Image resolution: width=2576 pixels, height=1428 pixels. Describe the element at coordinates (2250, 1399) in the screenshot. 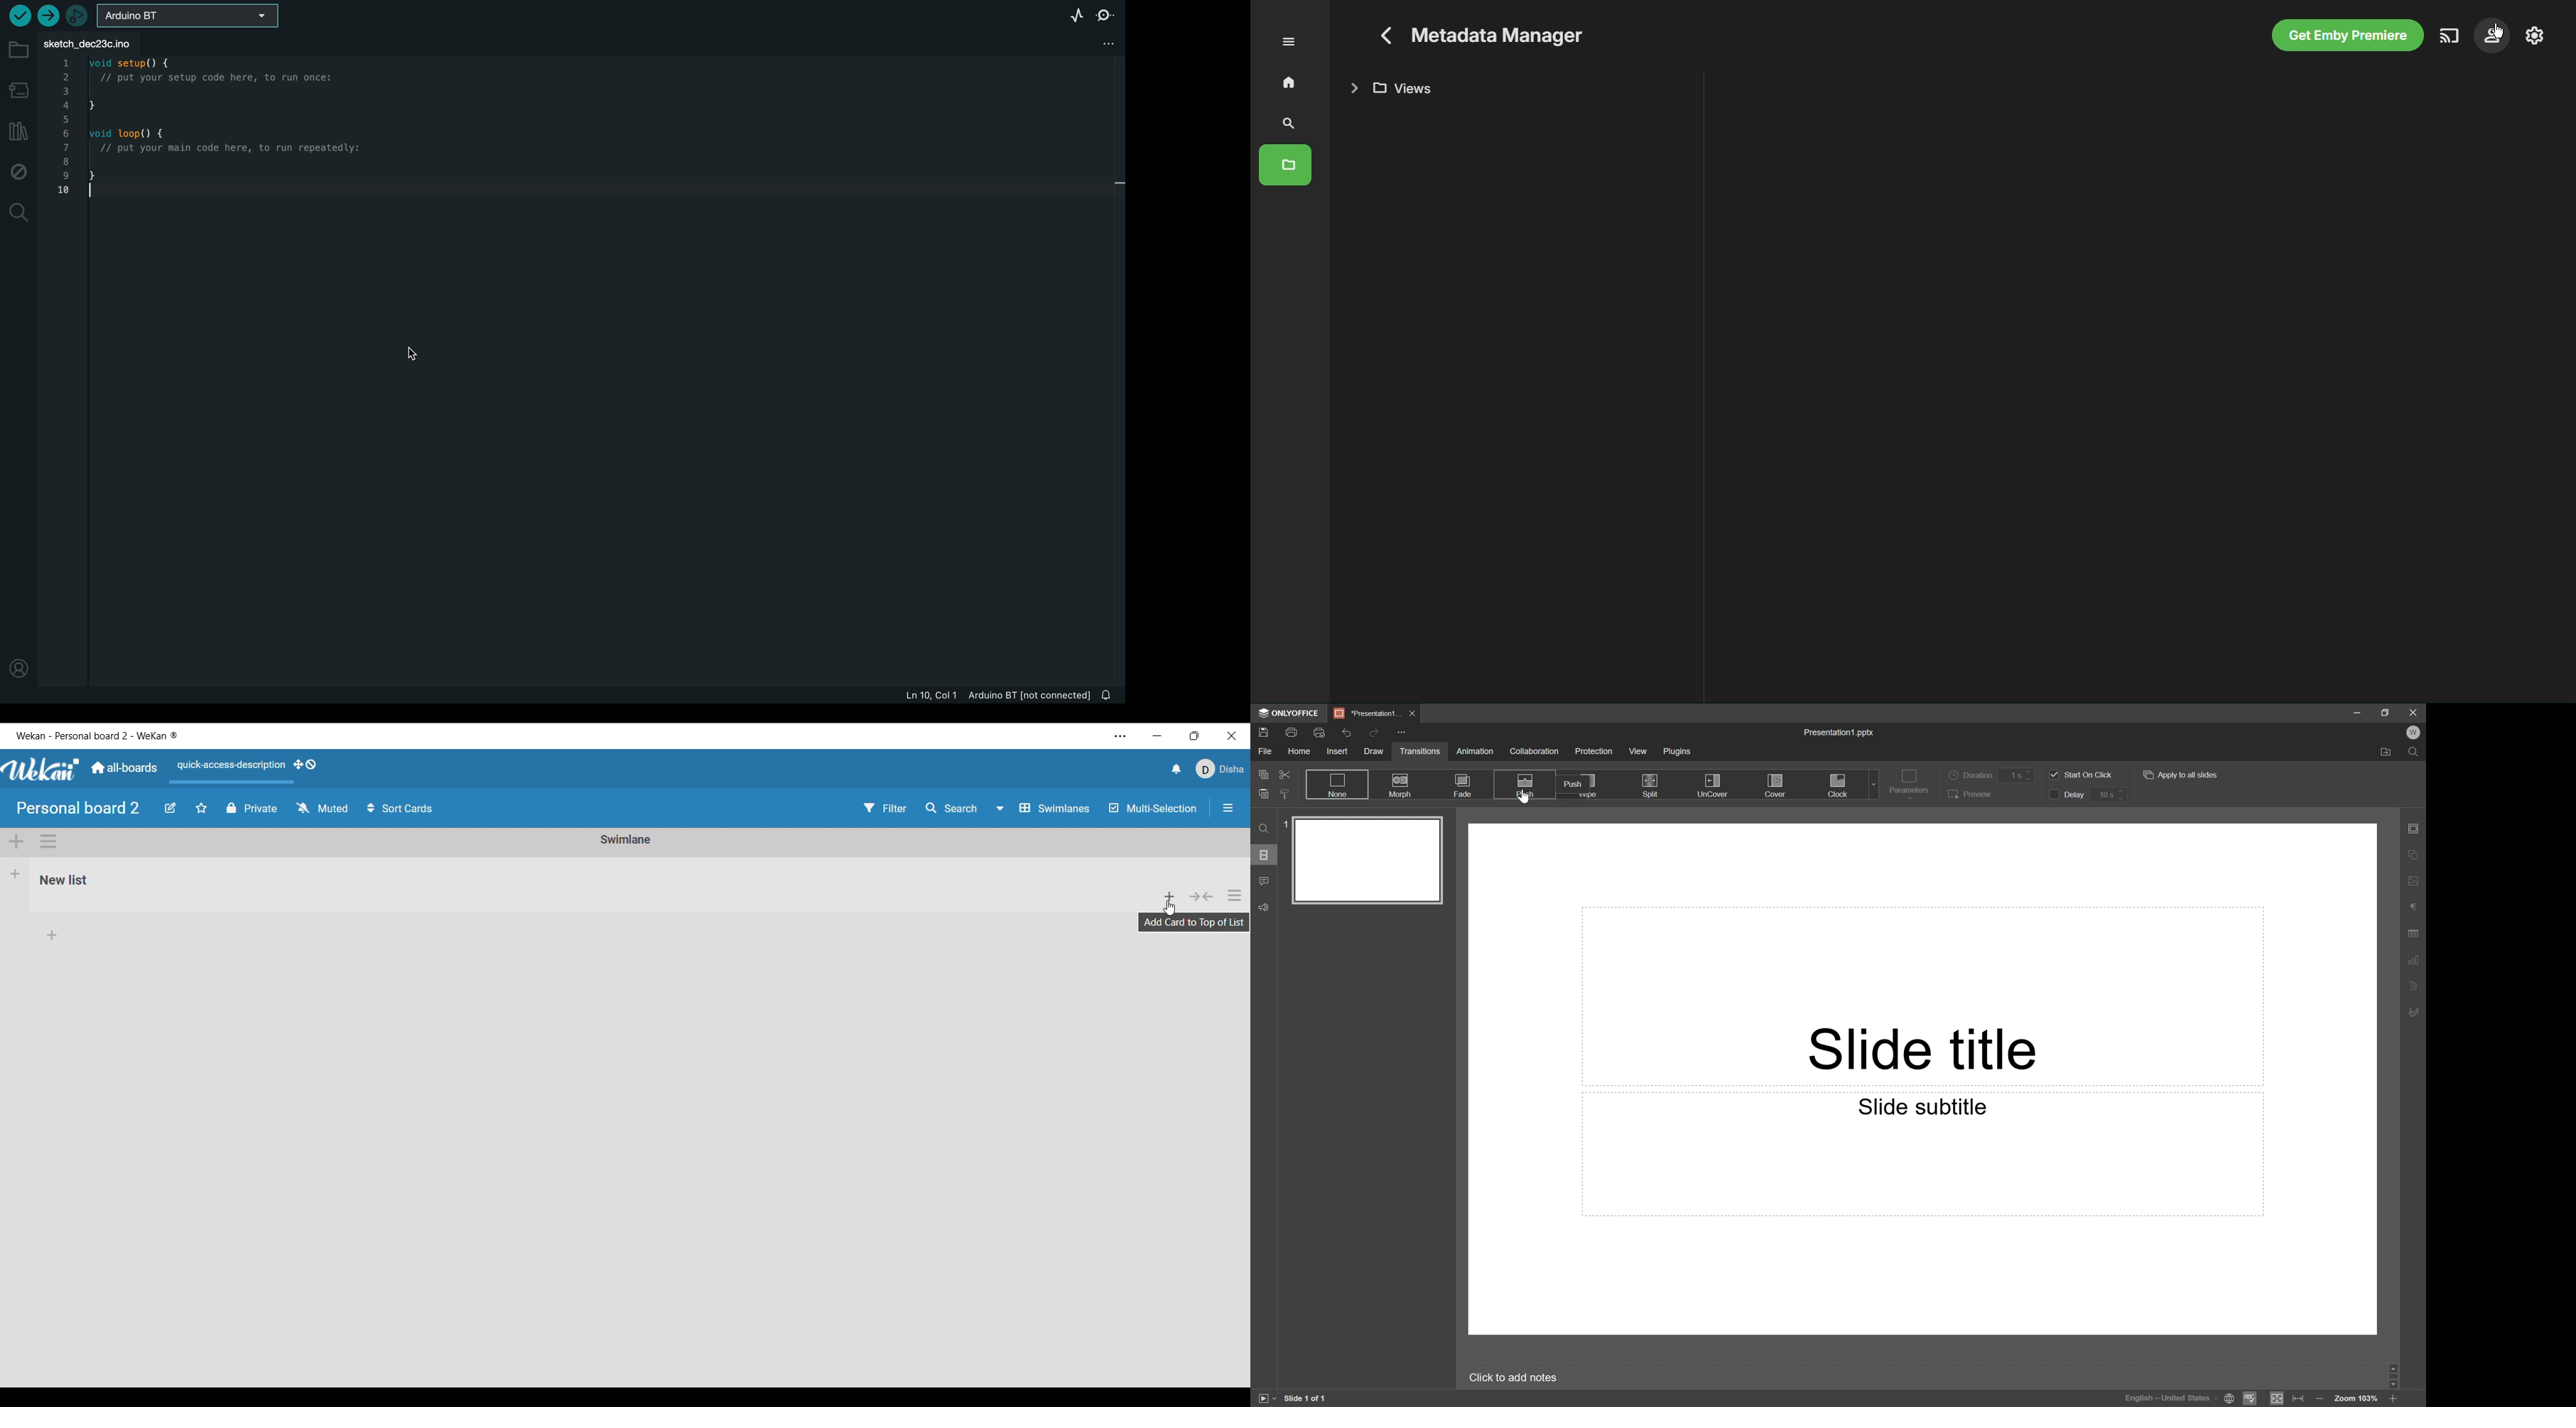

I see `Spell checking` at that location.